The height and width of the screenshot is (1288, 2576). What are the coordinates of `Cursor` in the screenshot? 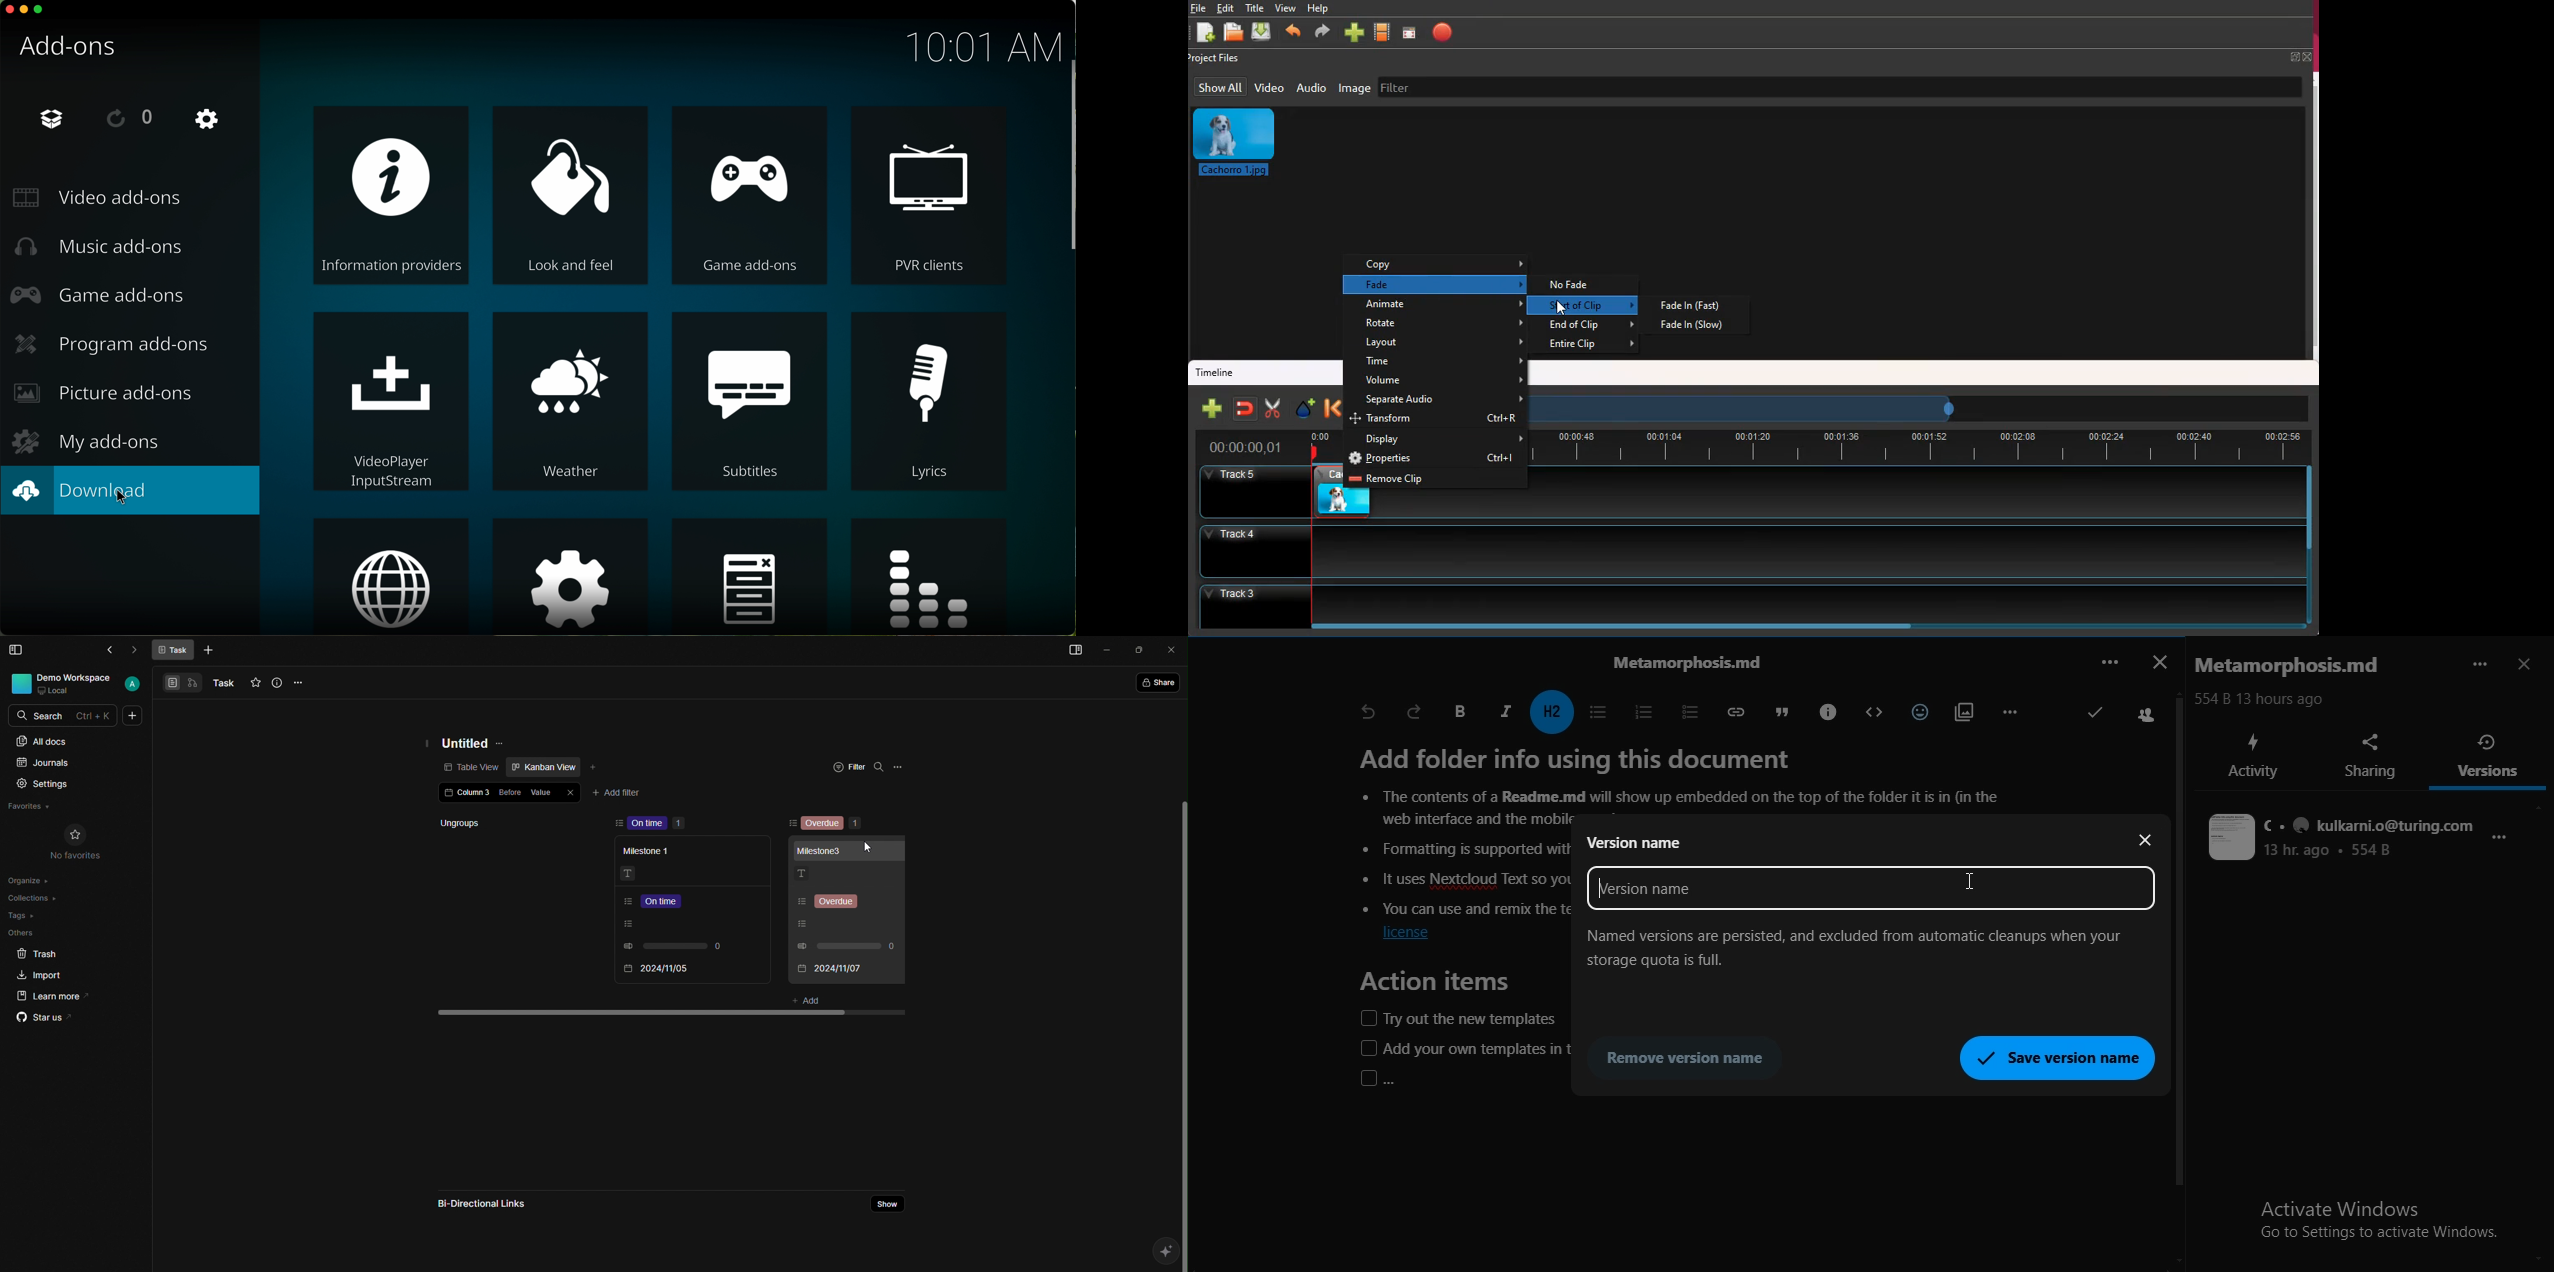 It's located at (1973, 883).